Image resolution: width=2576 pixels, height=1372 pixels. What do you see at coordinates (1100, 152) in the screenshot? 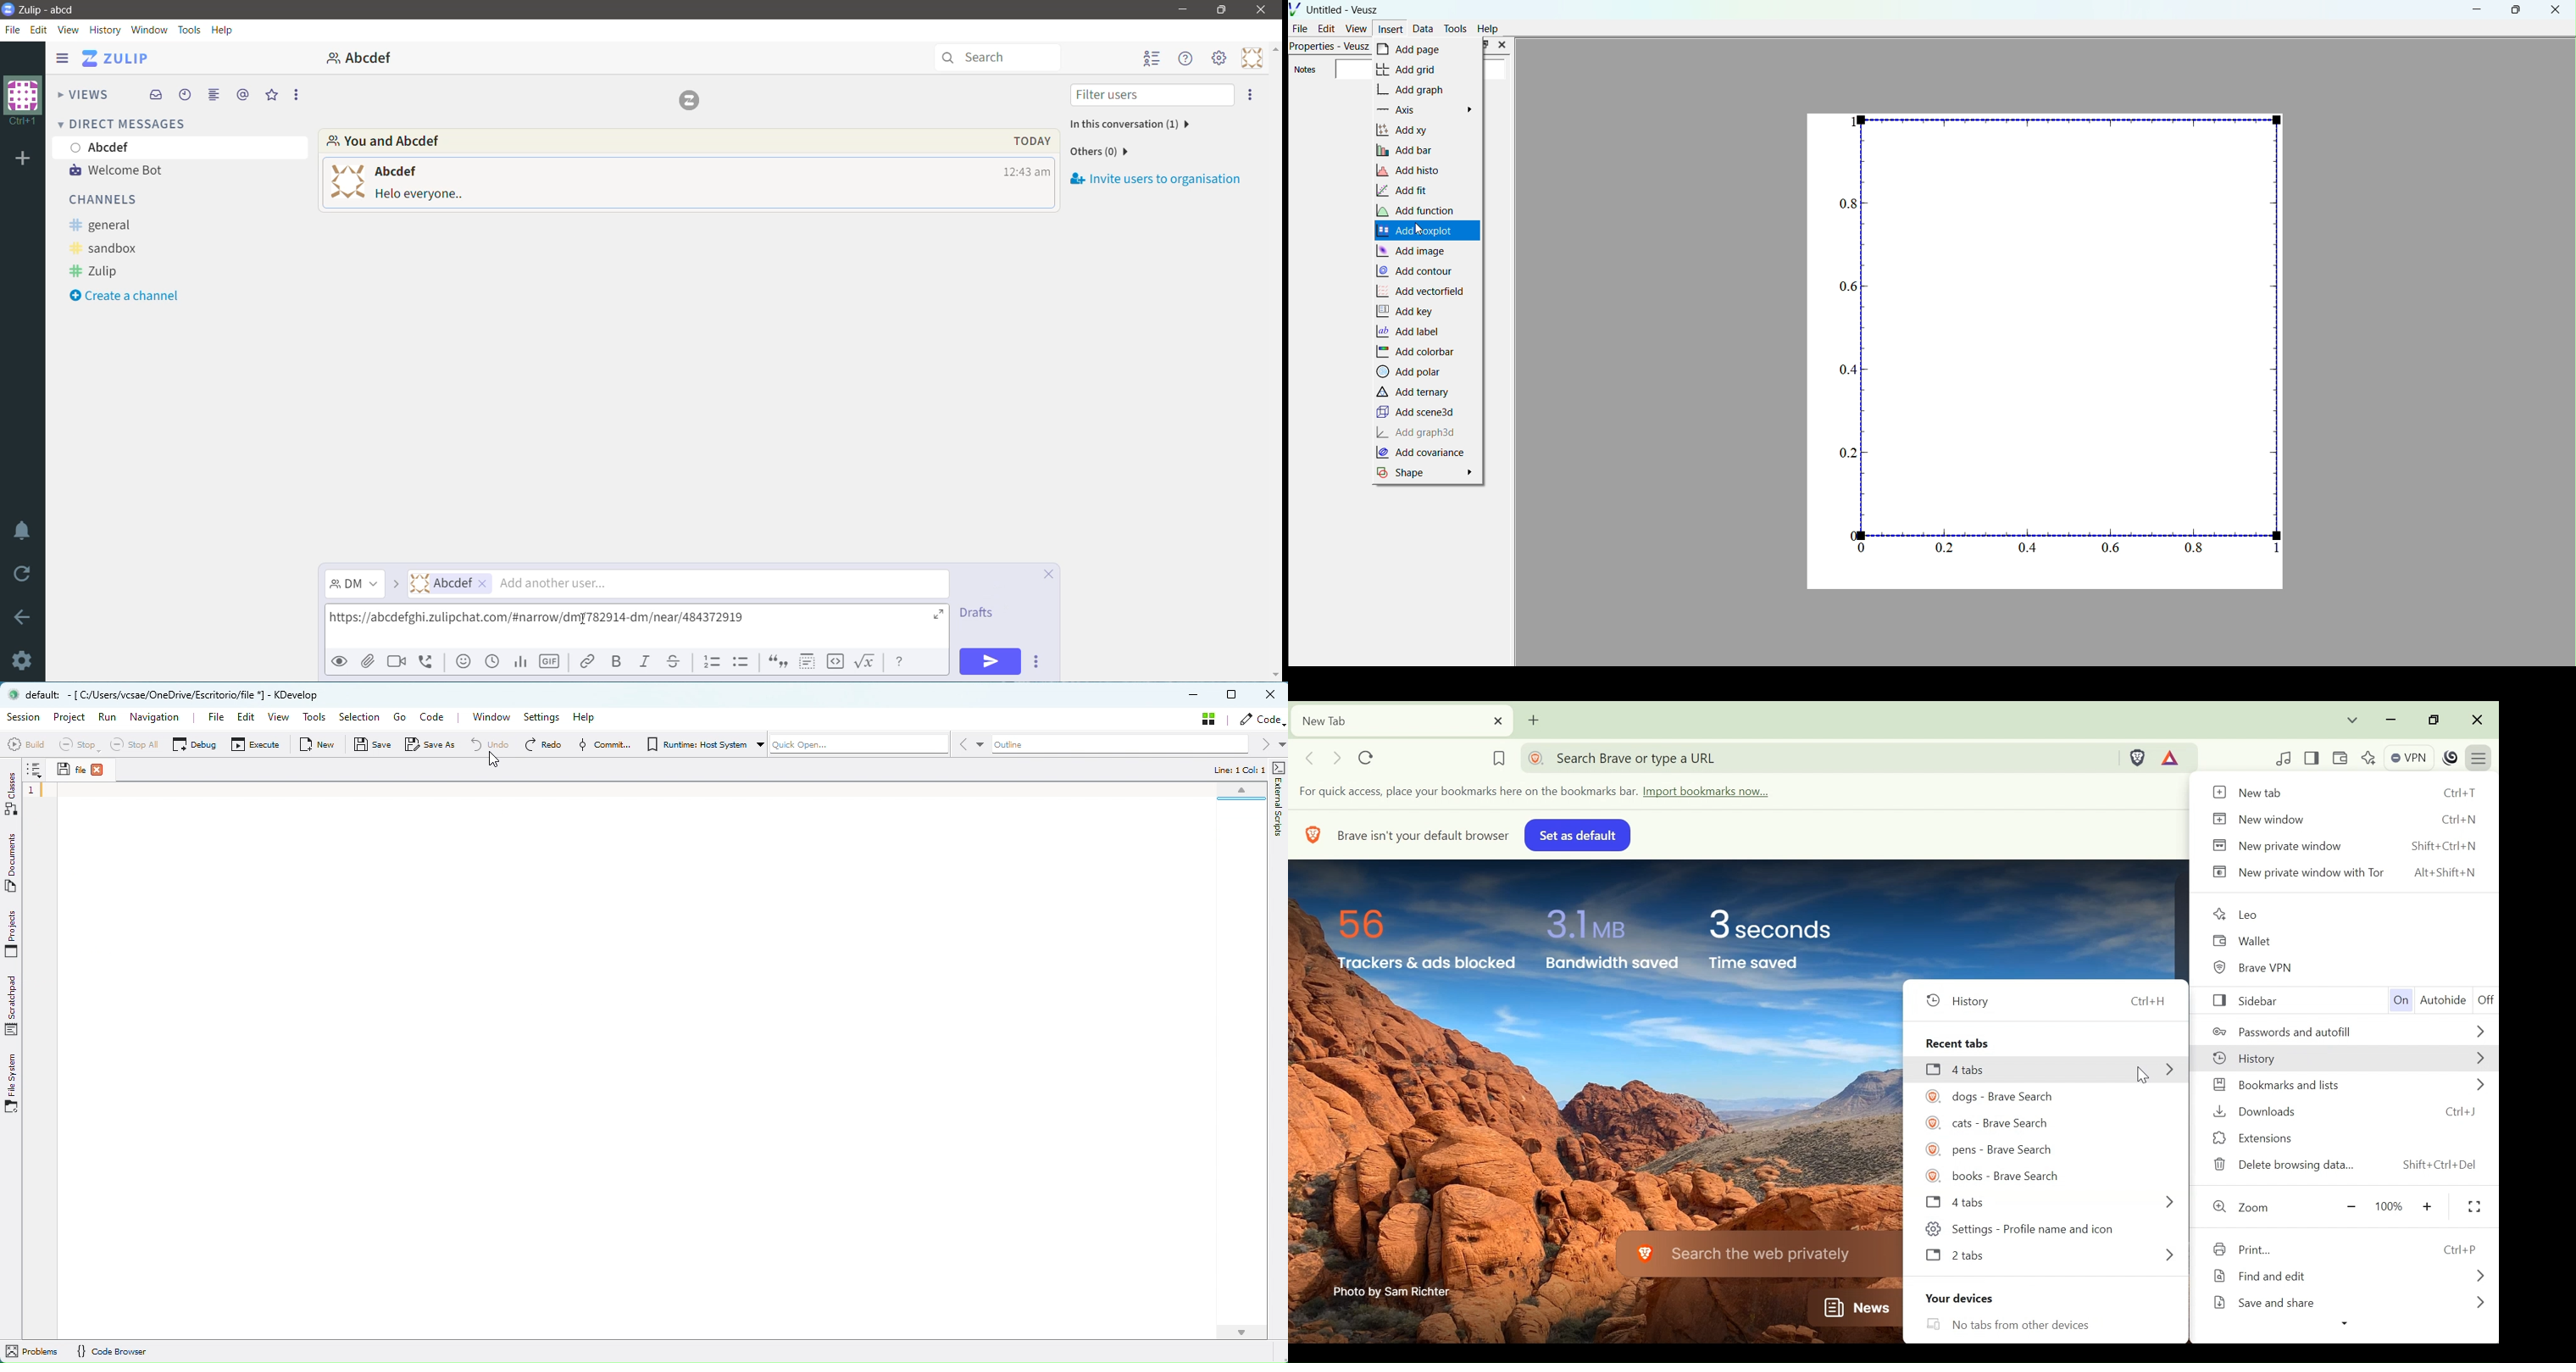
I see `Number of other users` at bounding box center [1100, 152].